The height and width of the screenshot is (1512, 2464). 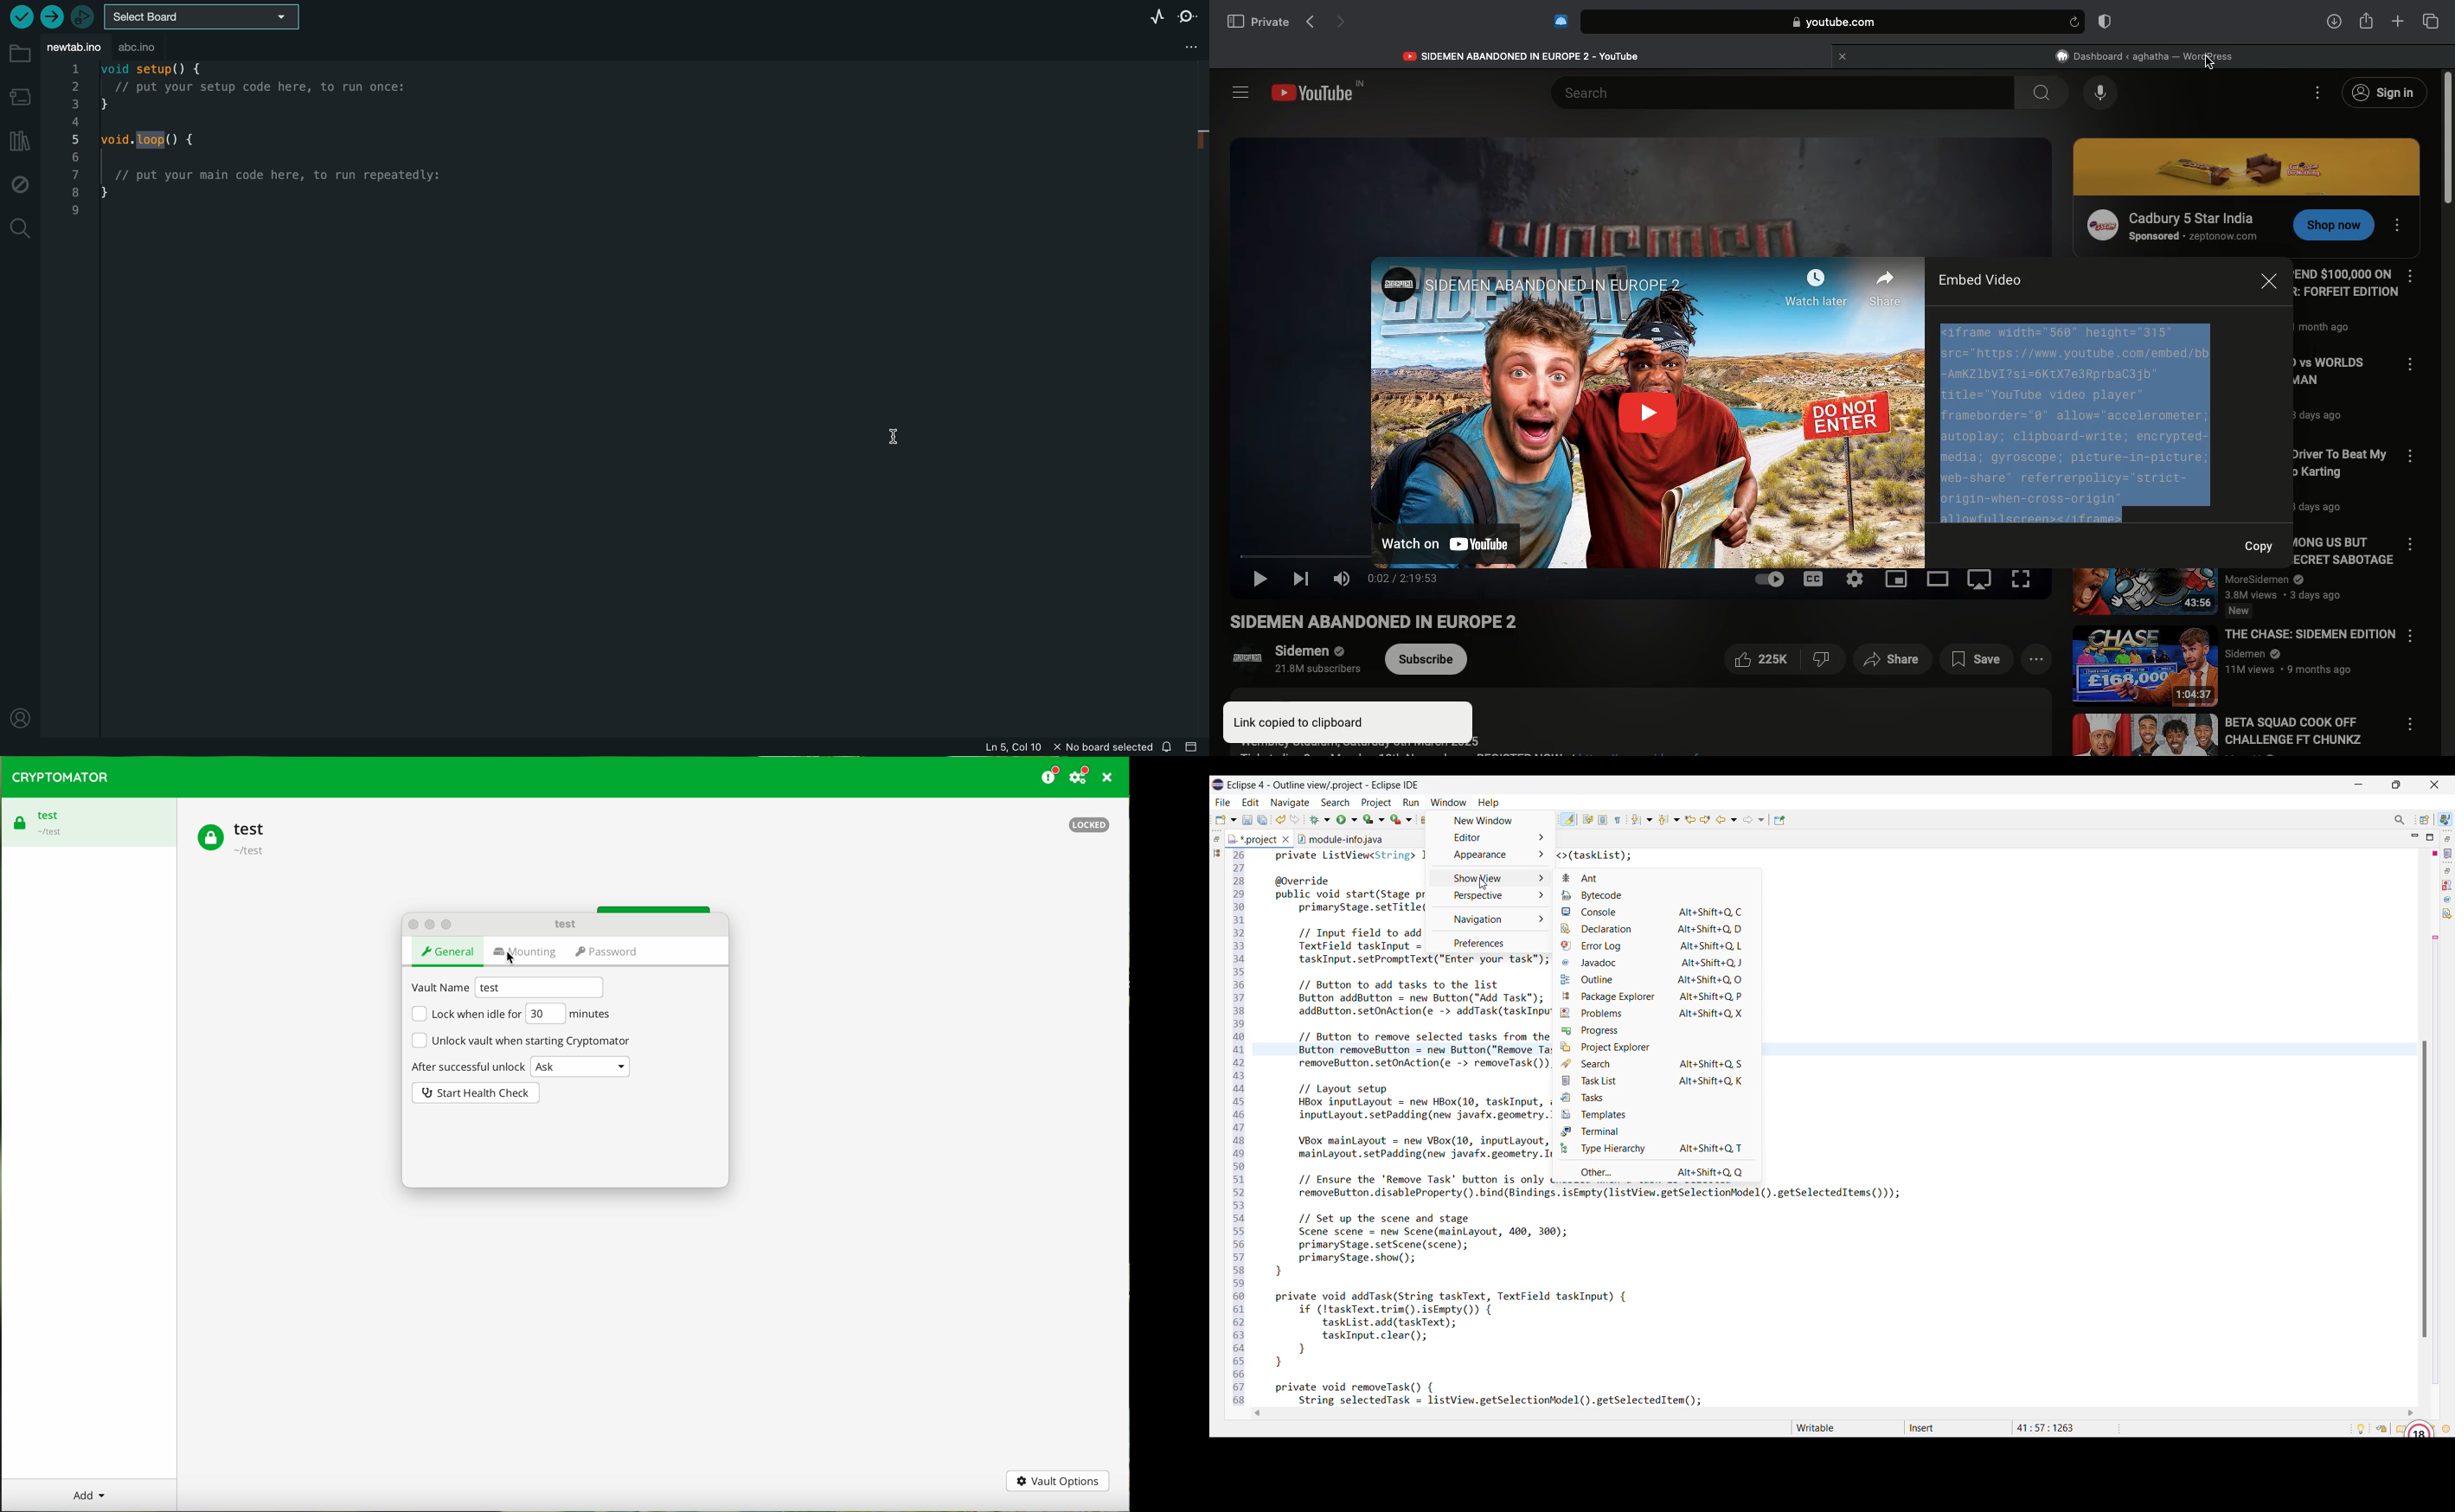 What do you see at coordinates (467, 1015) in the screenshot?
I see `lock when idle for` at bounding box center [467, 1015].